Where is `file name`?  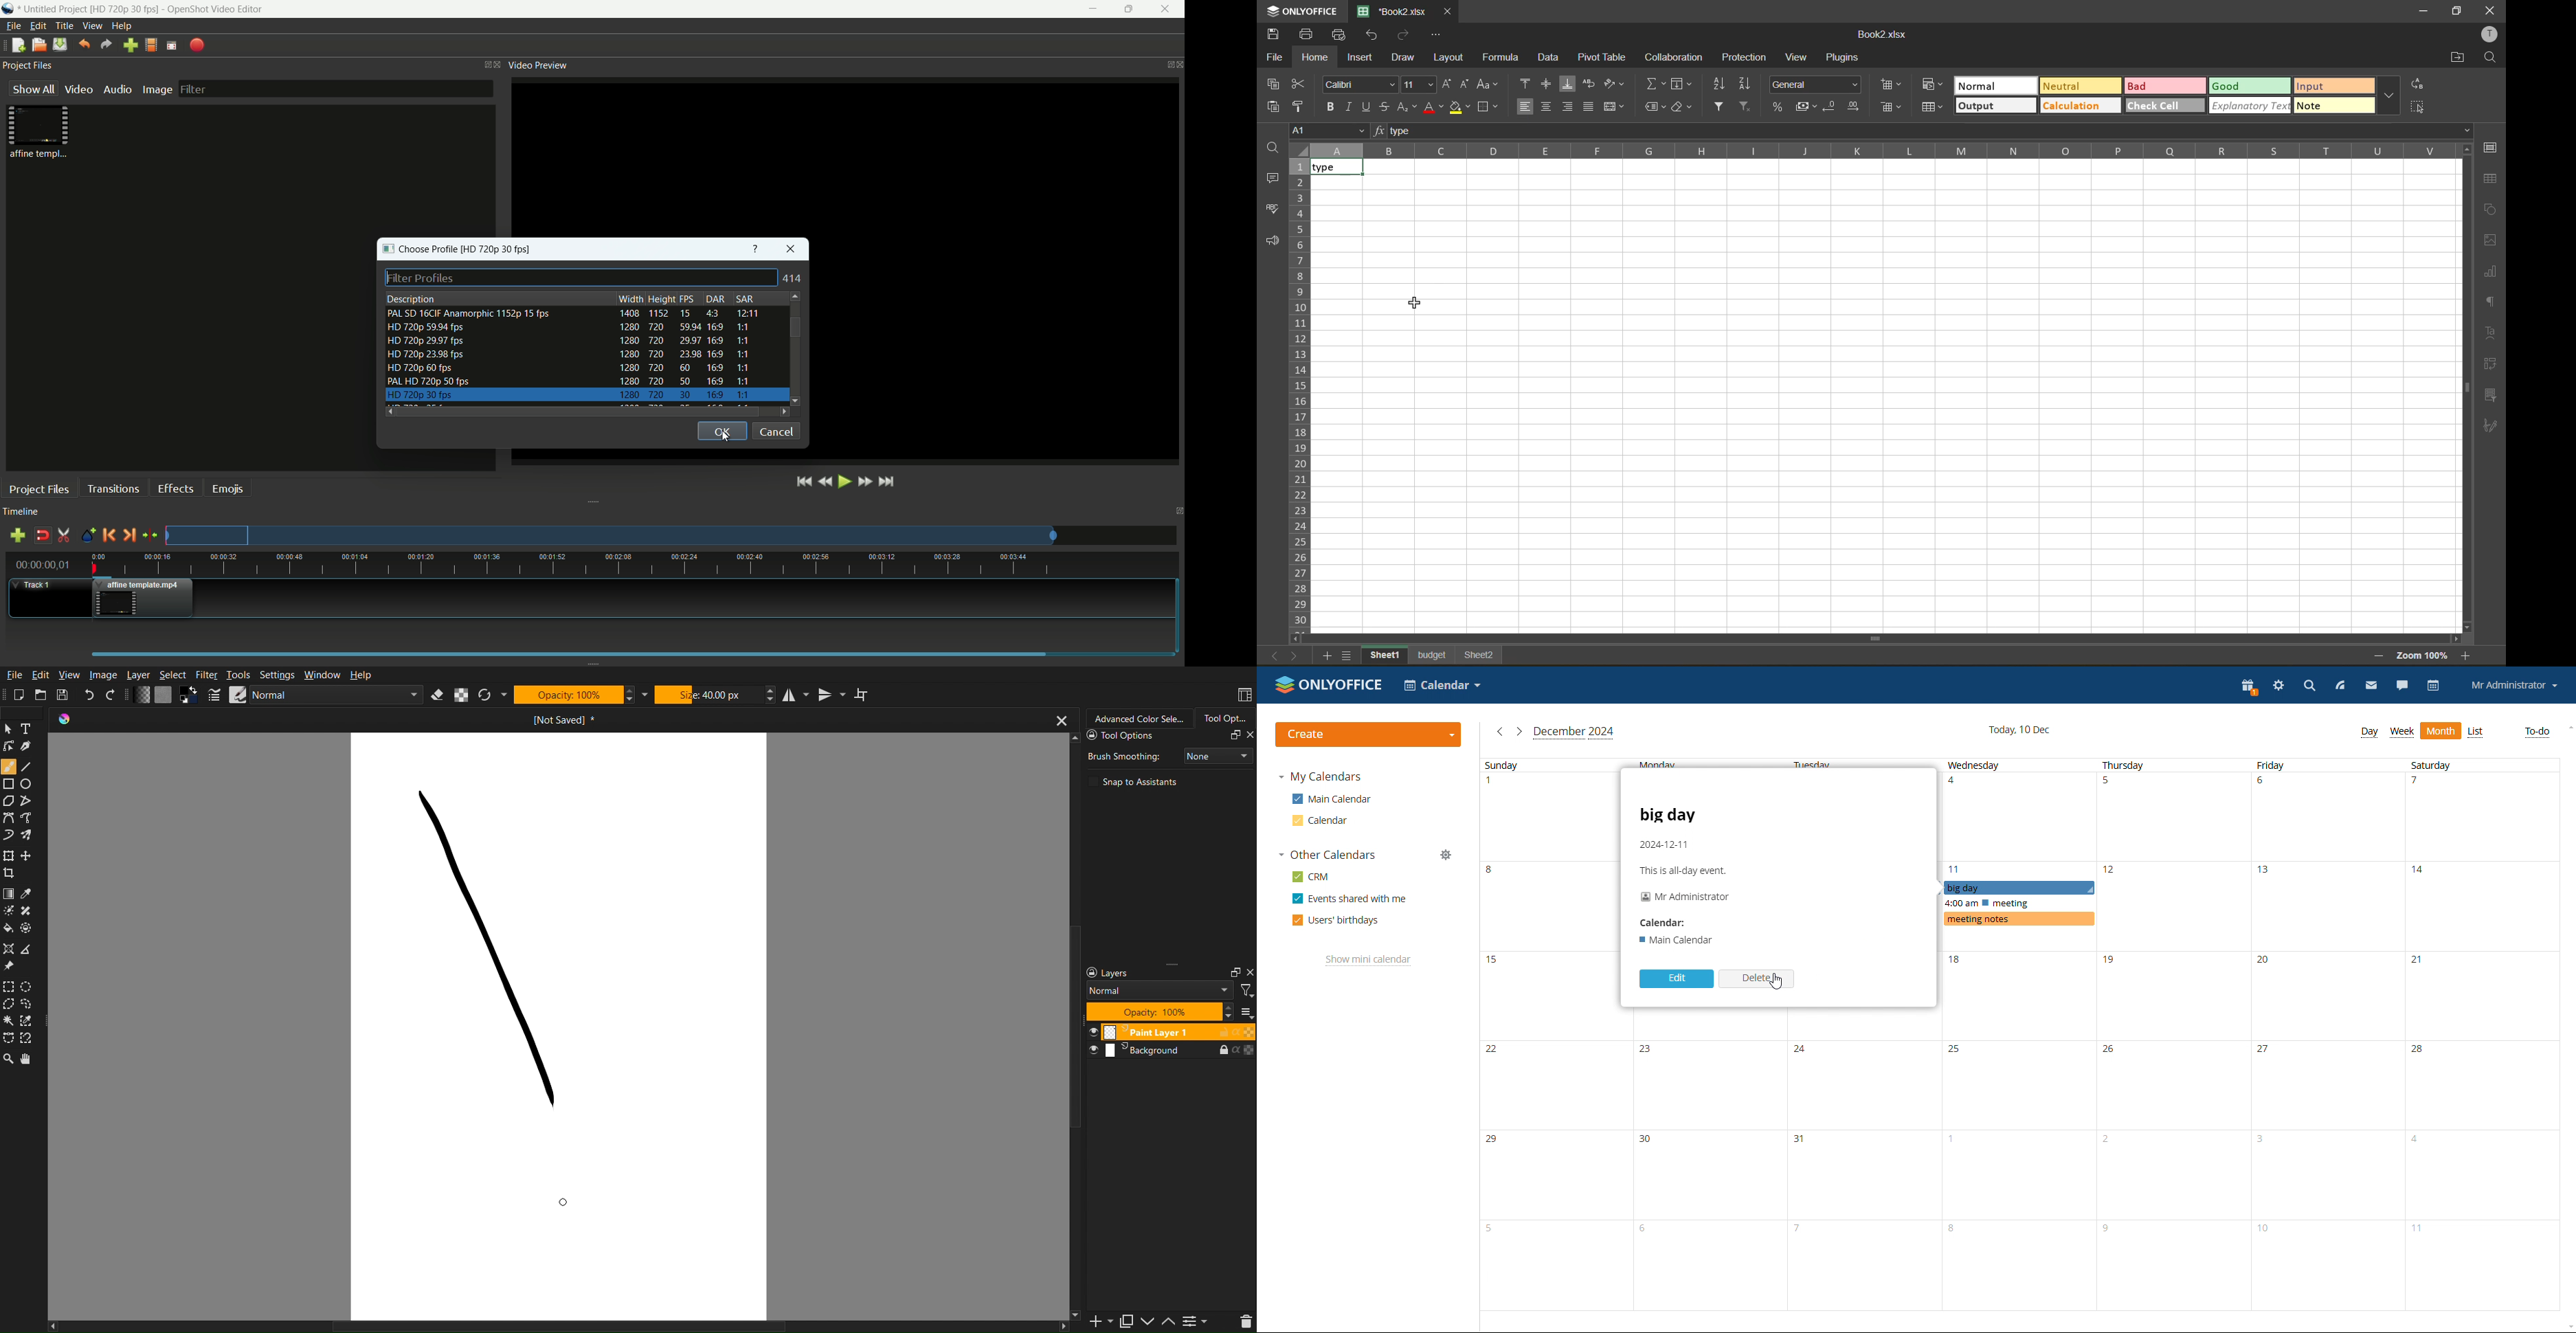 file name is located at coordinates (1882, 34).